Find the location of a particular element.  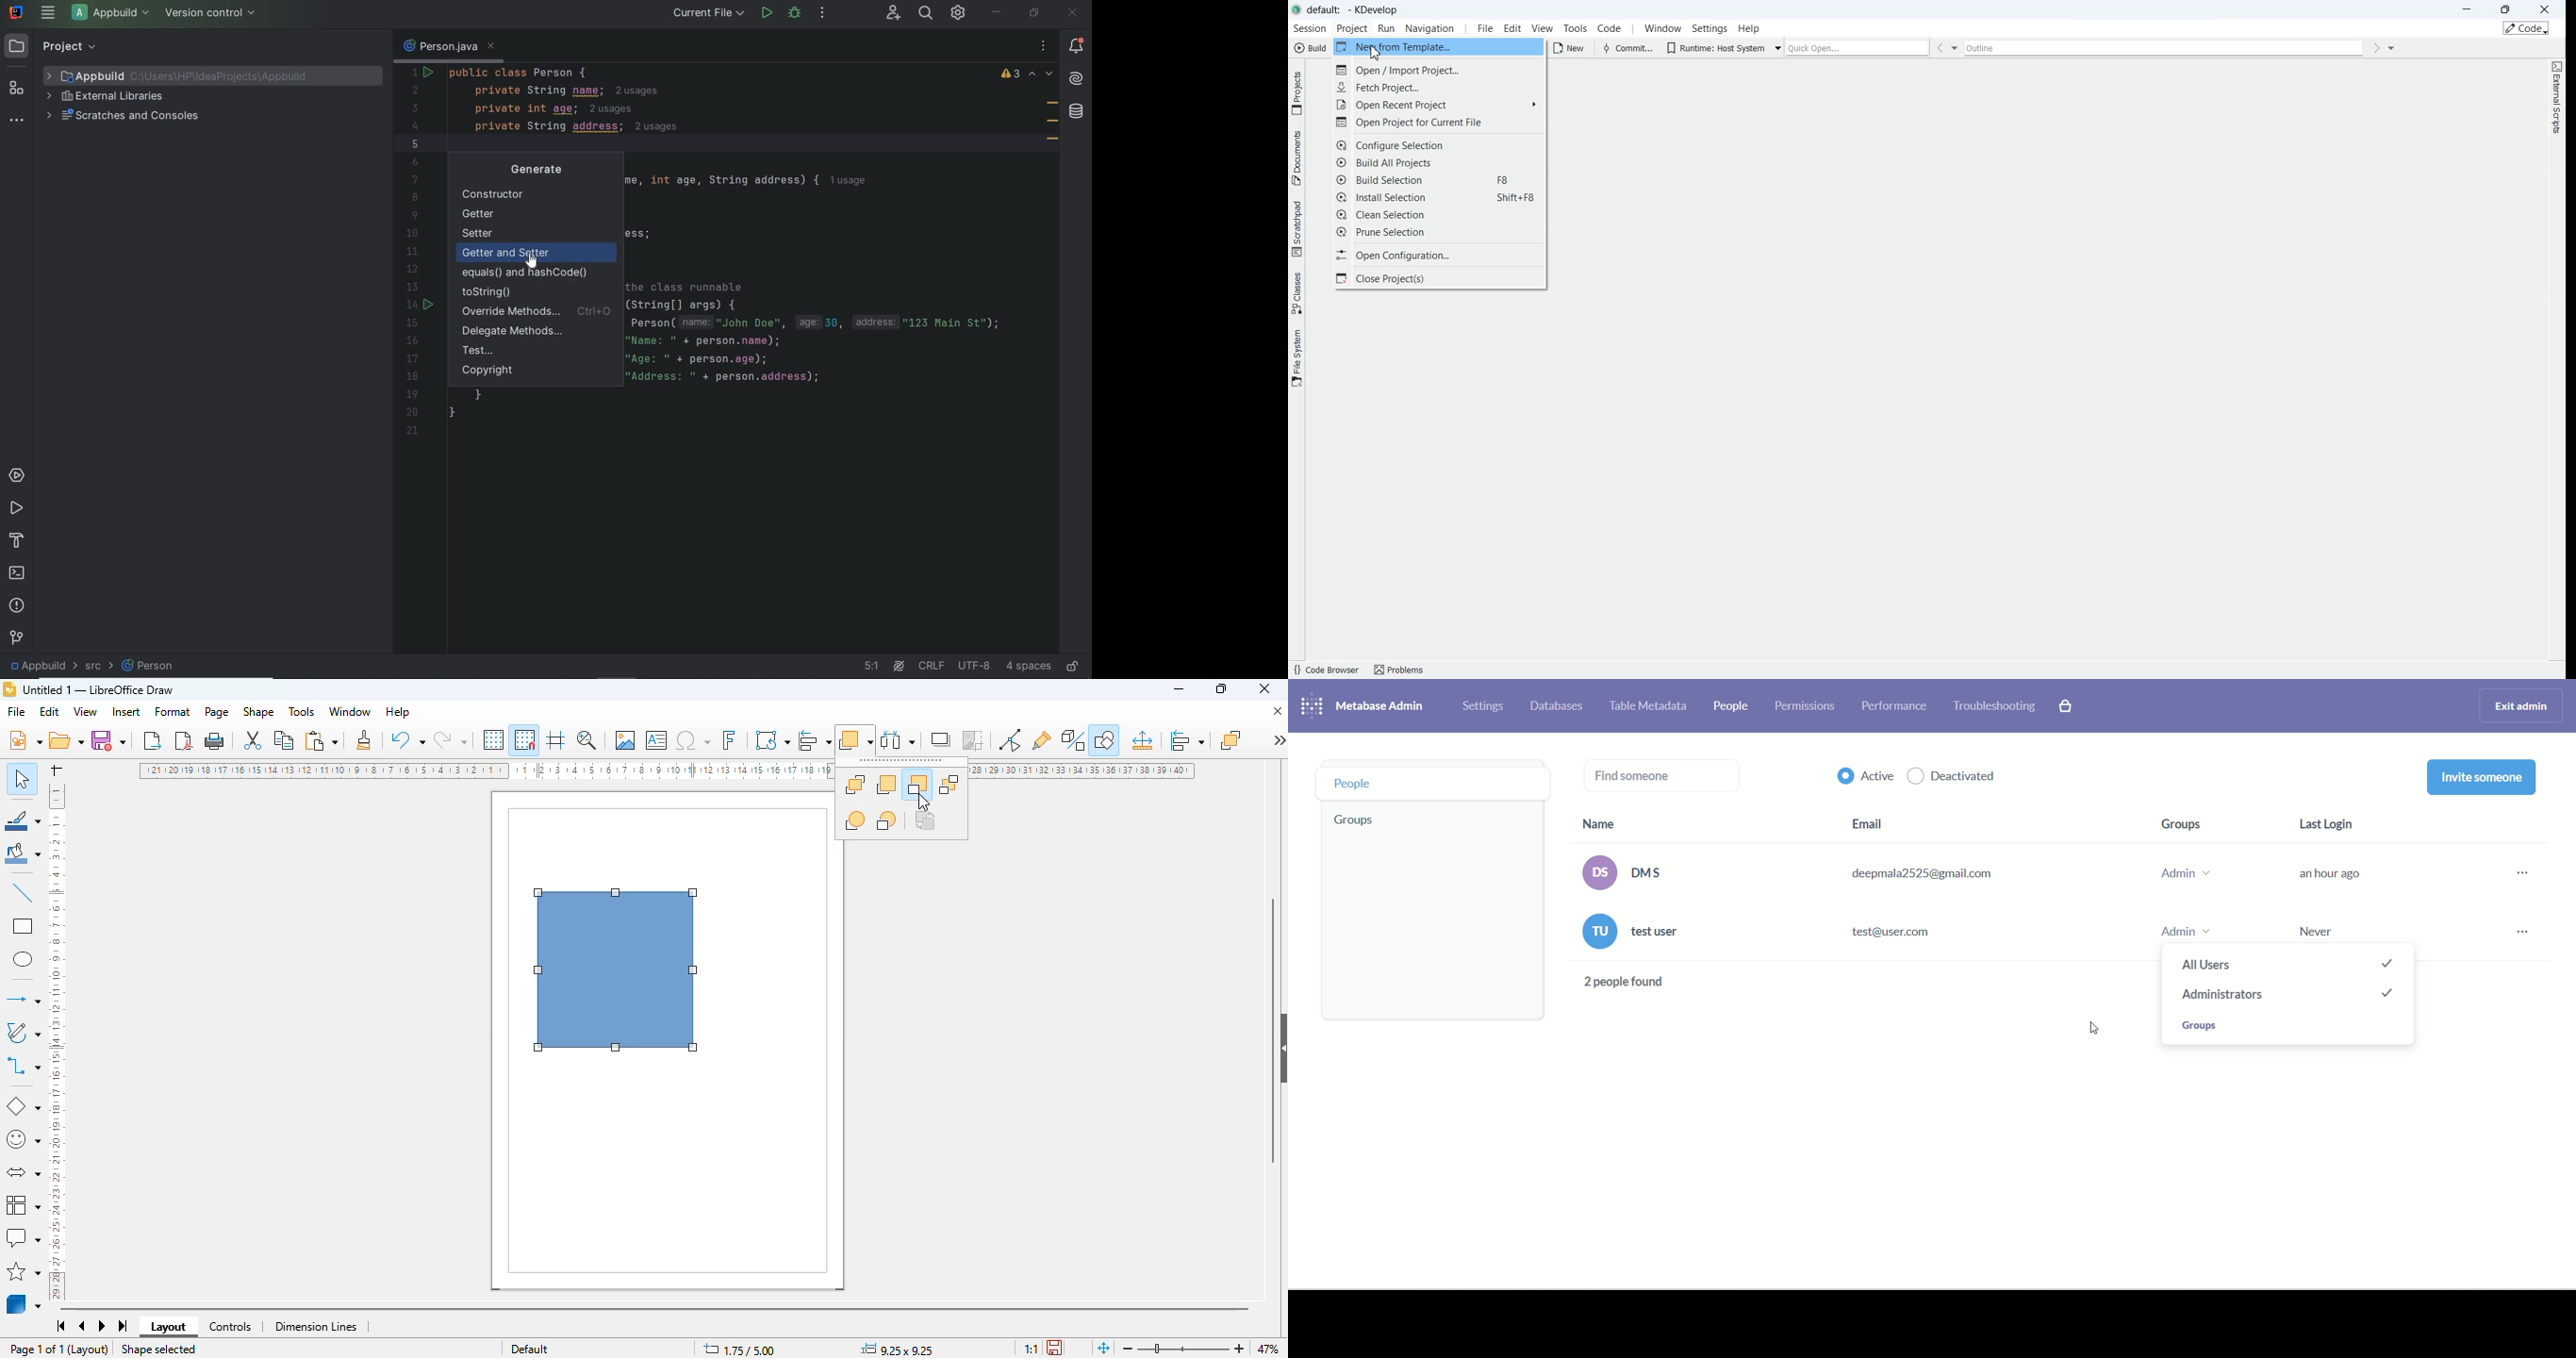

display grid is located at coordinates (494, 739).